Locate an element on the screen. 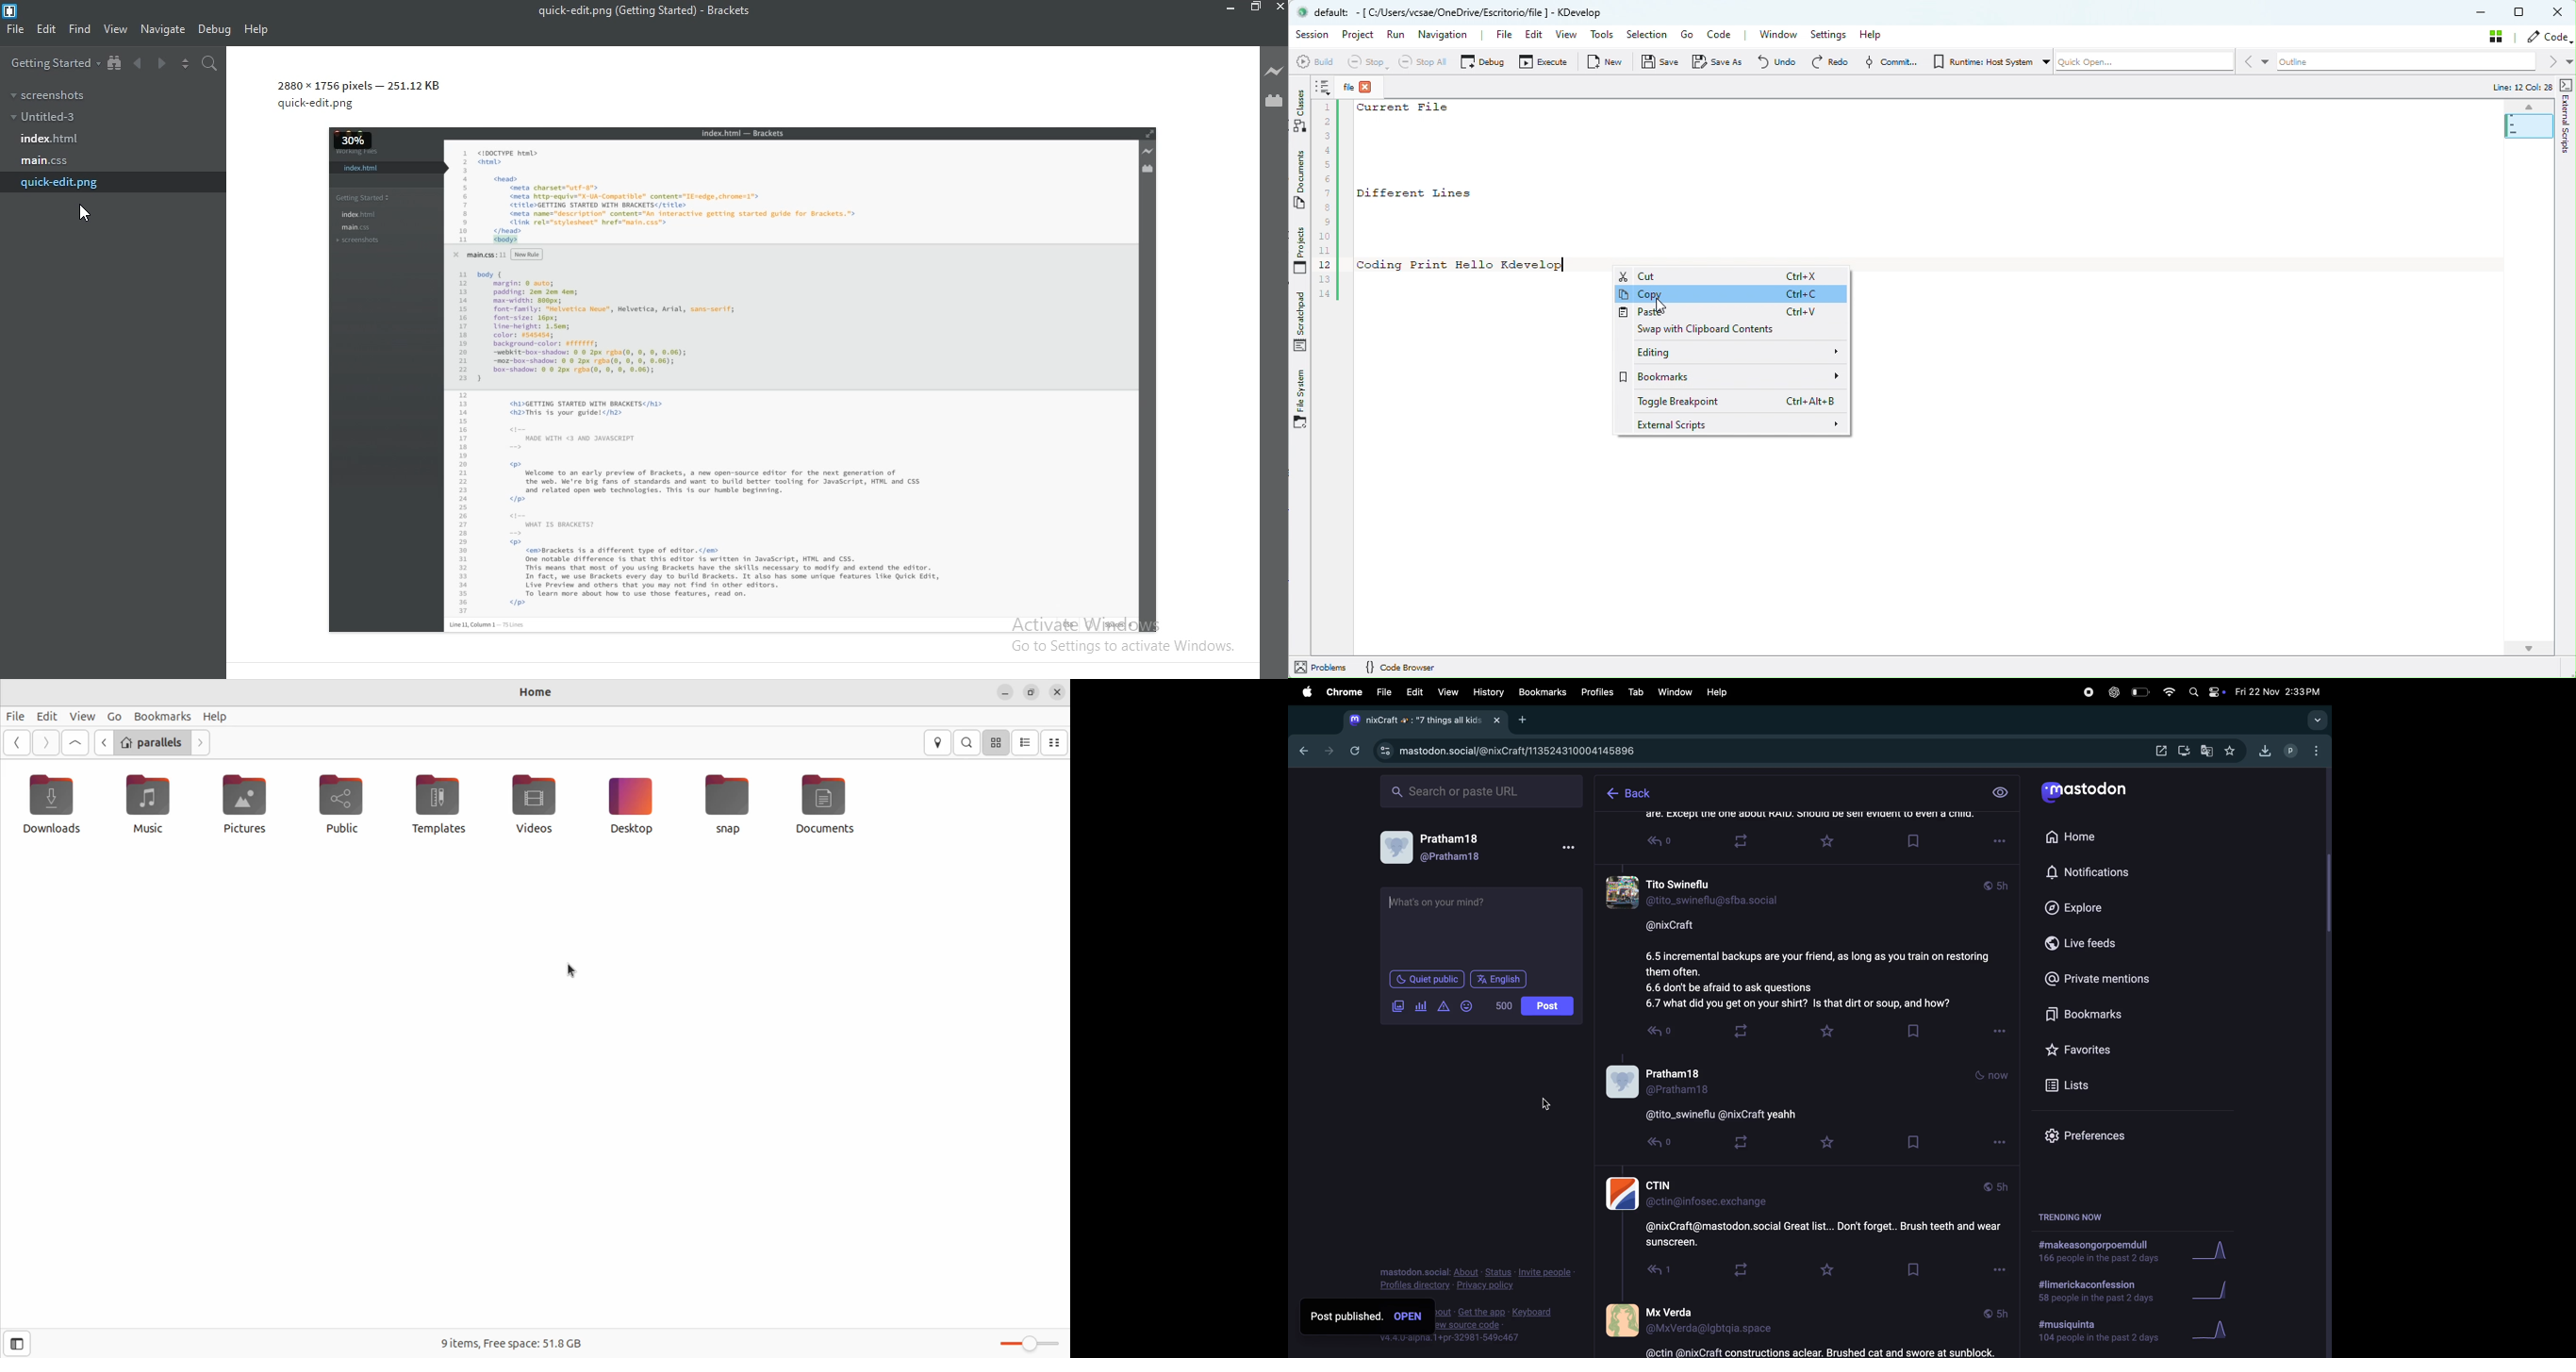 This screenshot has width=2576, height=1372. loop is located at coordinates (1738, 1270).